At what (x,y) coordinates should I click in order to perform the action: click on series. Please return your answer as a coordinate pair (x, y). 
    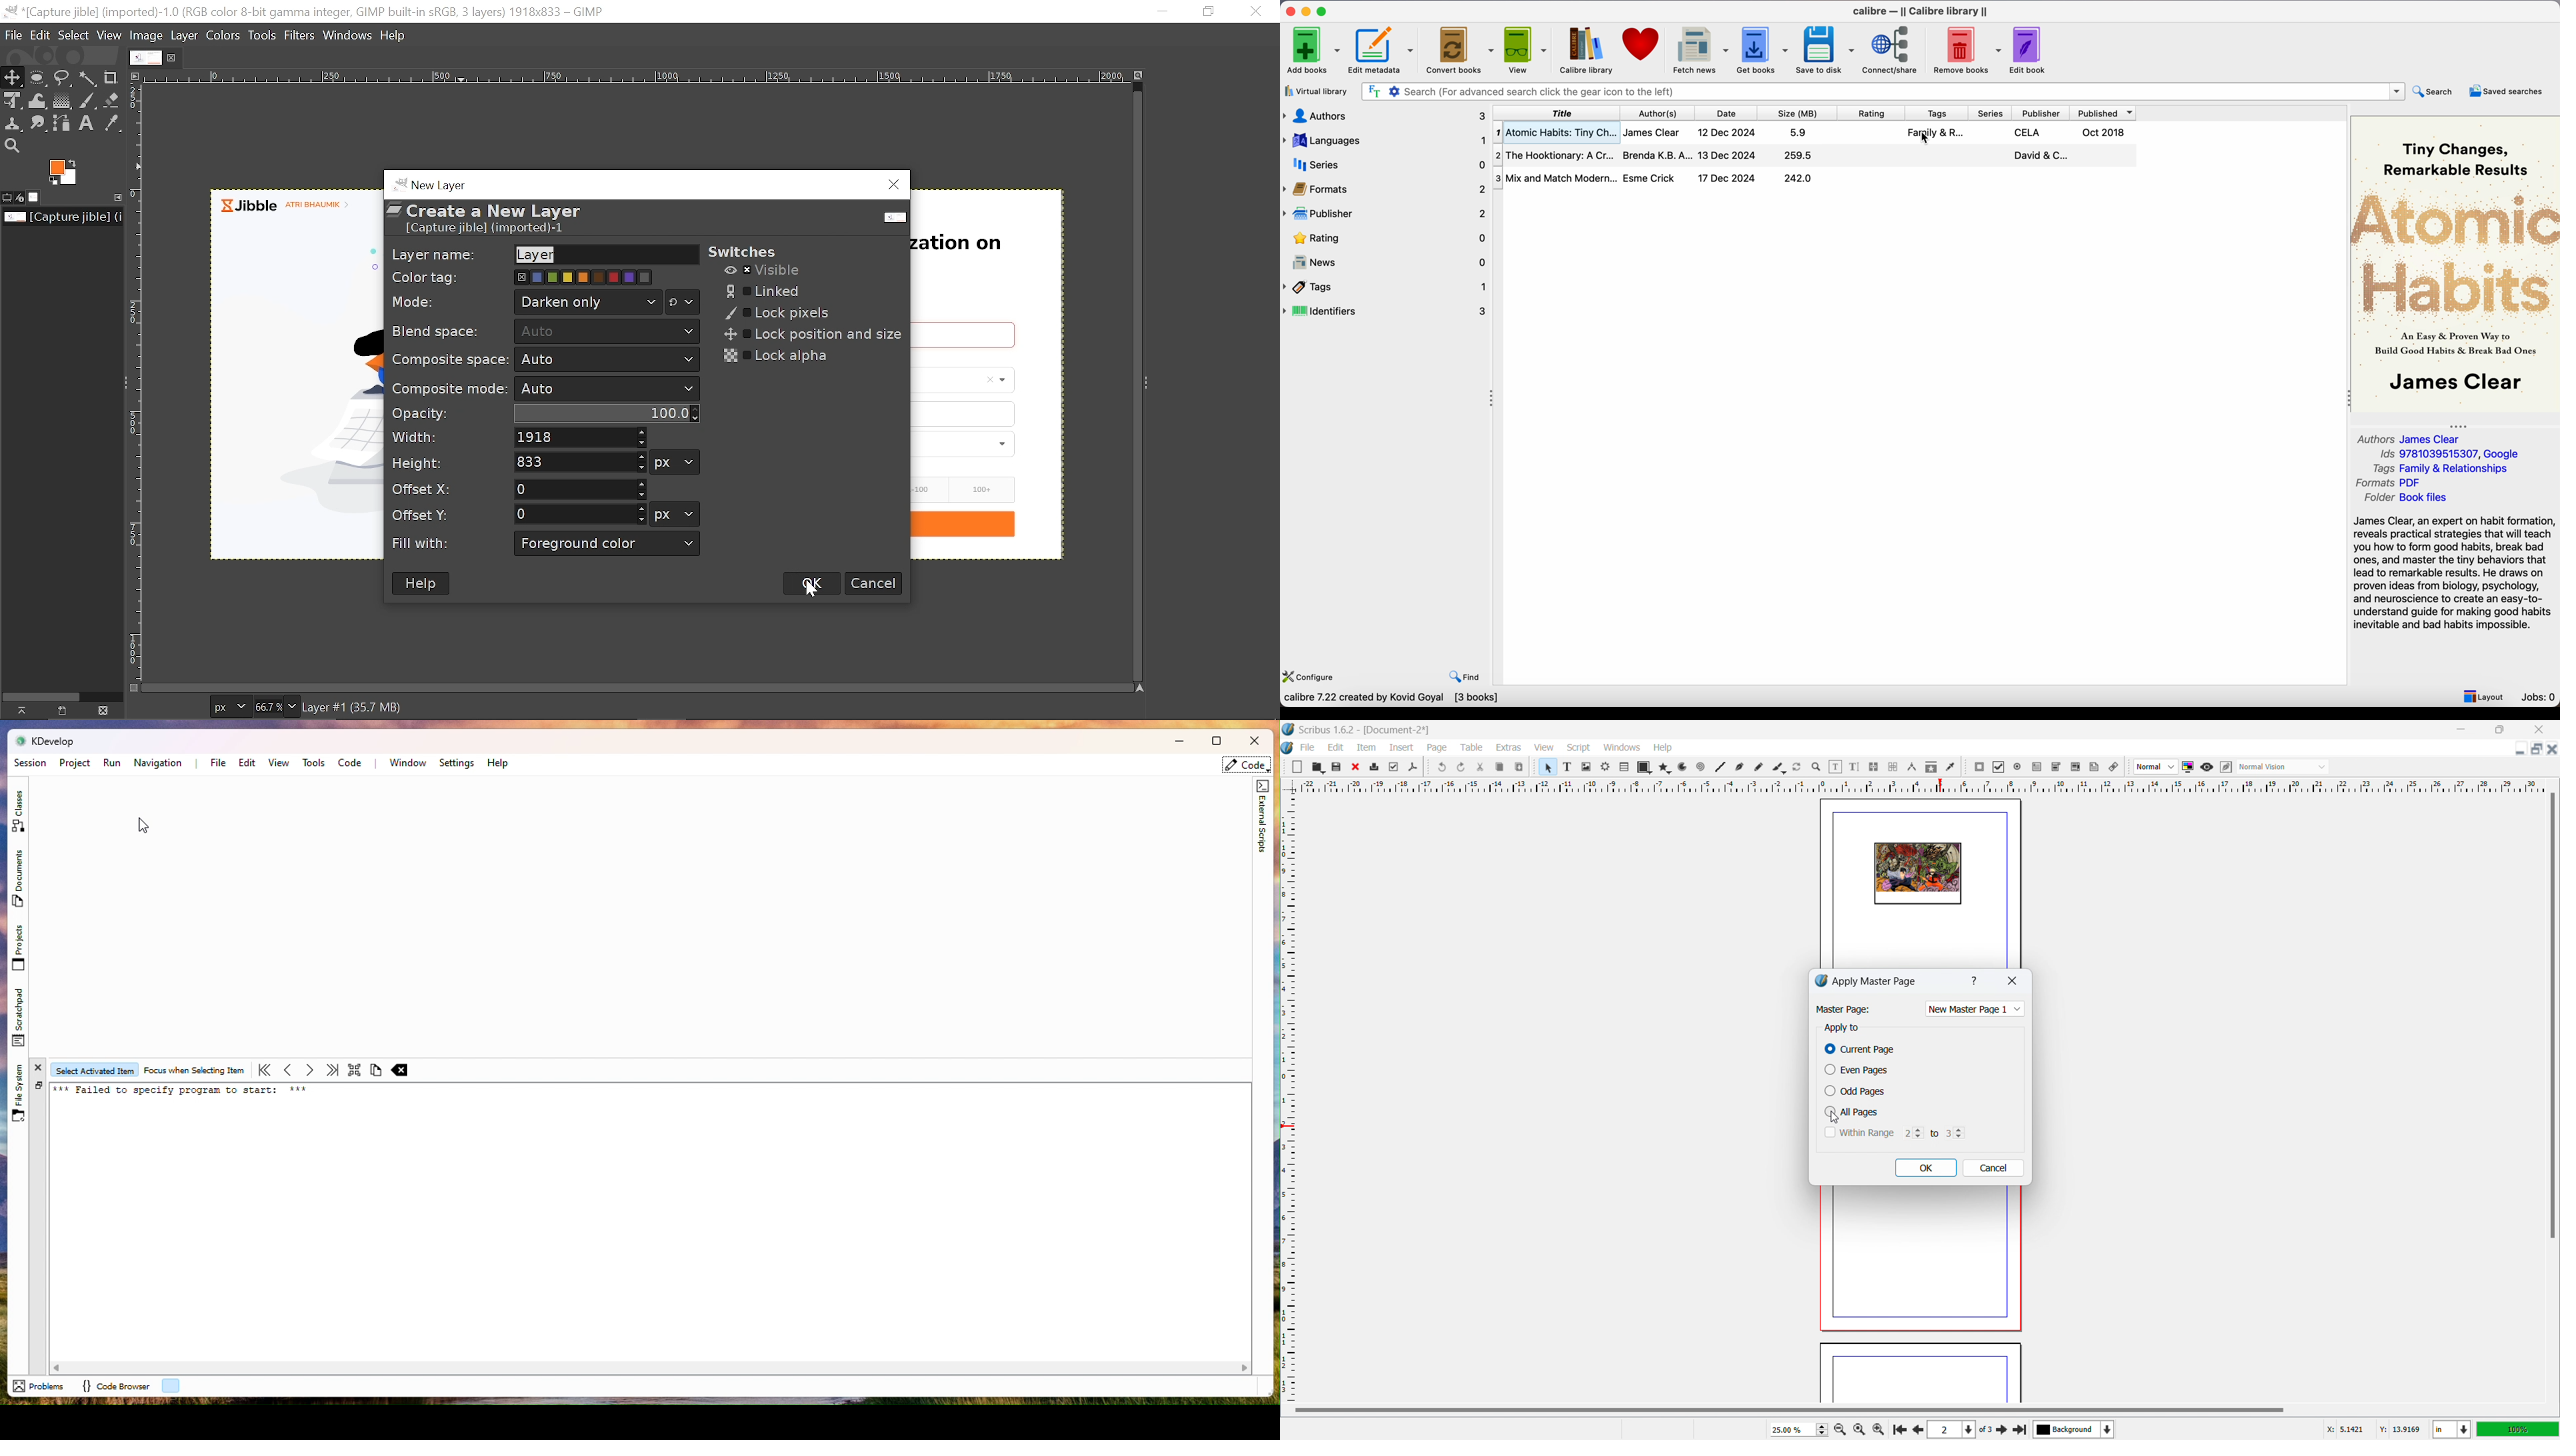
    Looking at the image, I should click on (1991, 113).